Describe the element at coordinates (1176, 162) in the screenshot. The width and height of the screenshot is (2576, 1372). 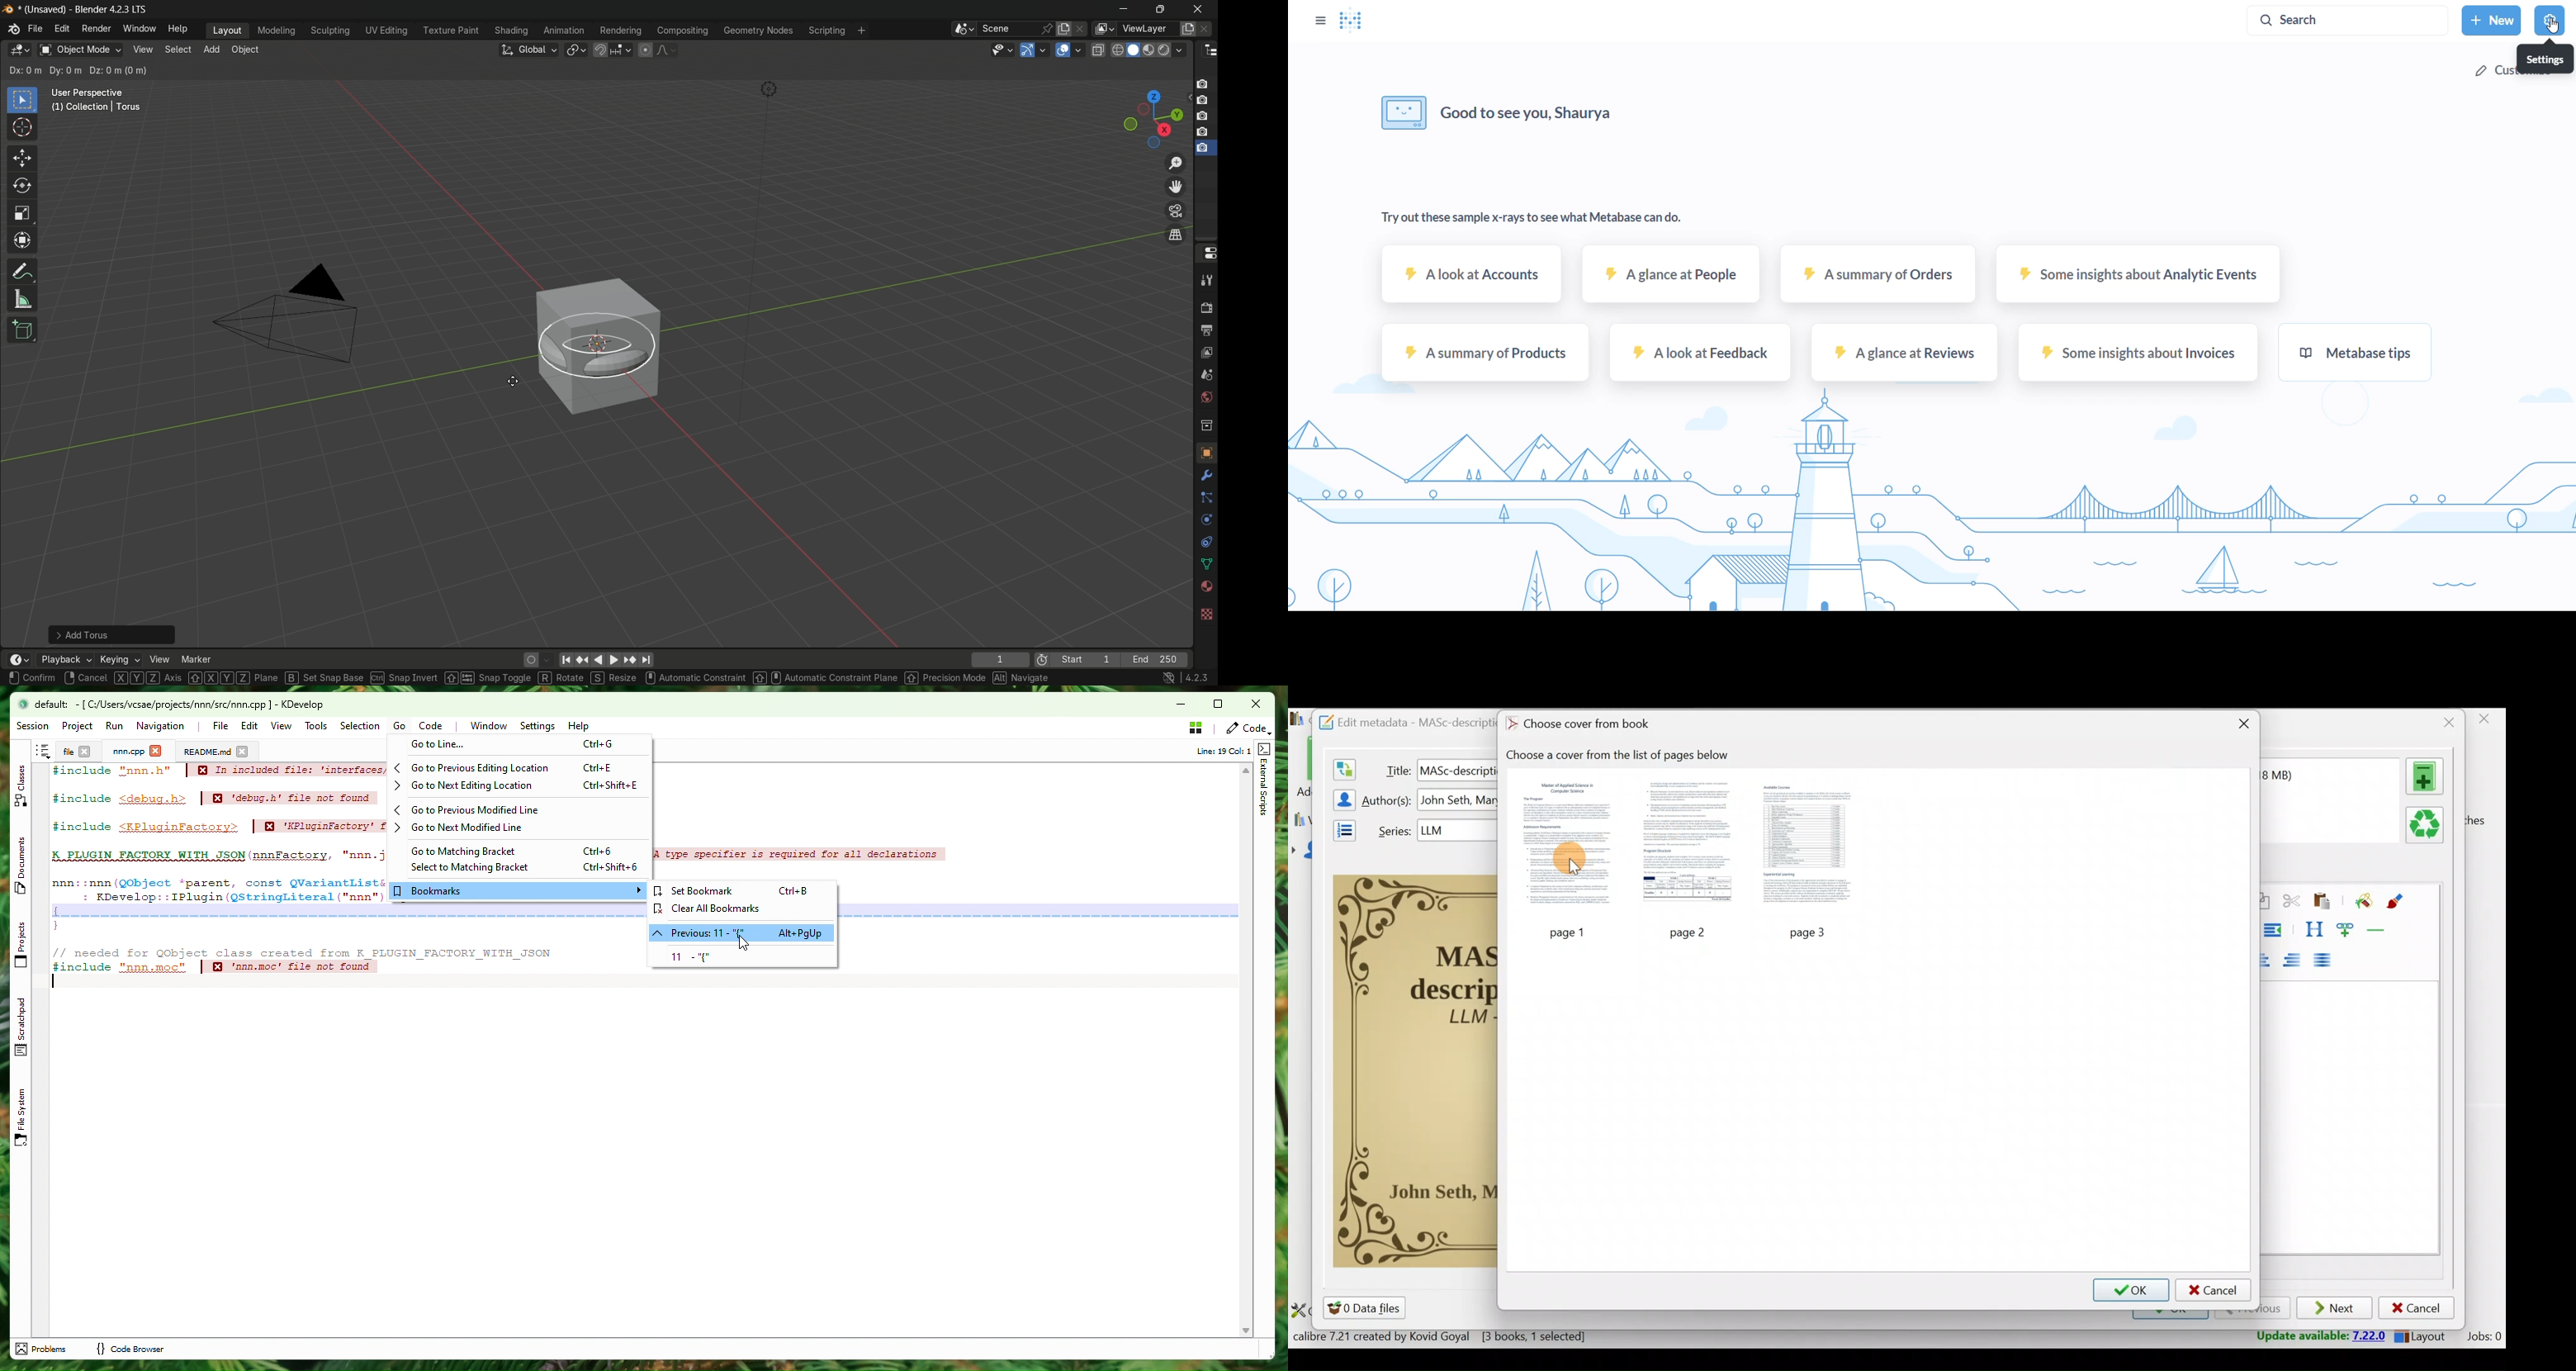
I see `zoom in/out` at that location.